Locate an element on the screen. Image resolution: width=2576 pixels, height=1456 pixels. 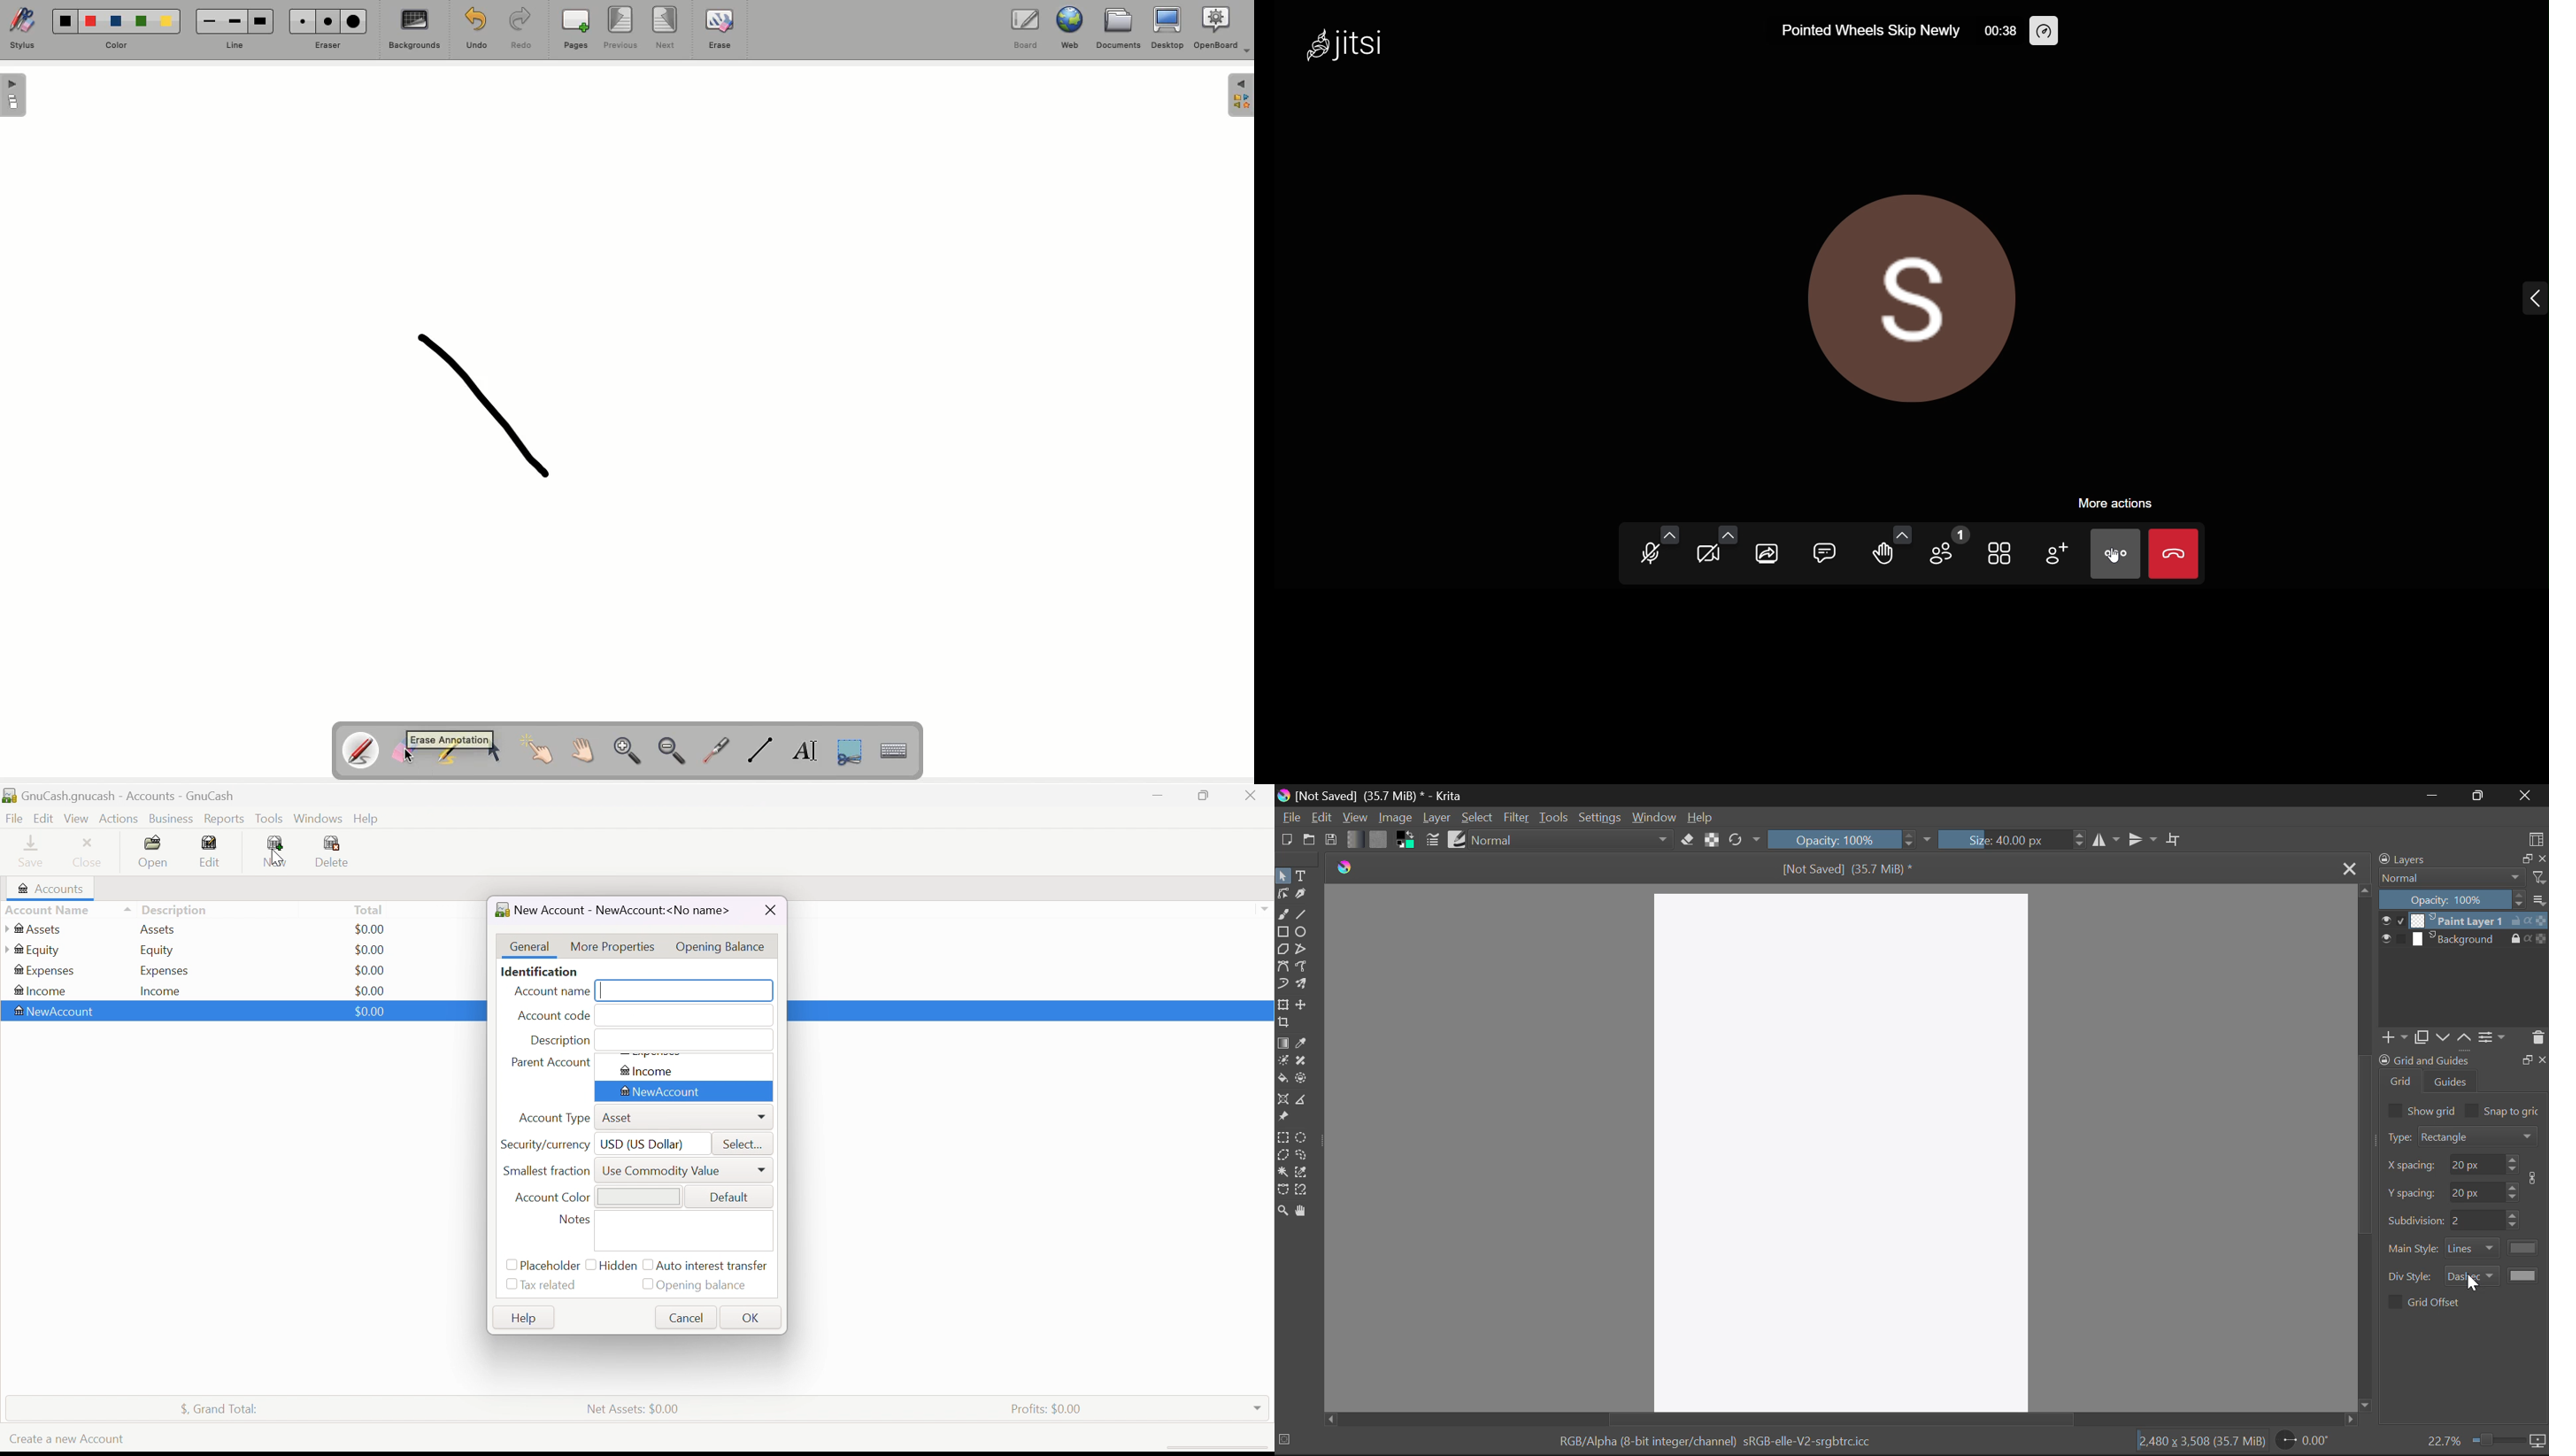
USD (US Dollar) is located at coordinates (643, 1147).